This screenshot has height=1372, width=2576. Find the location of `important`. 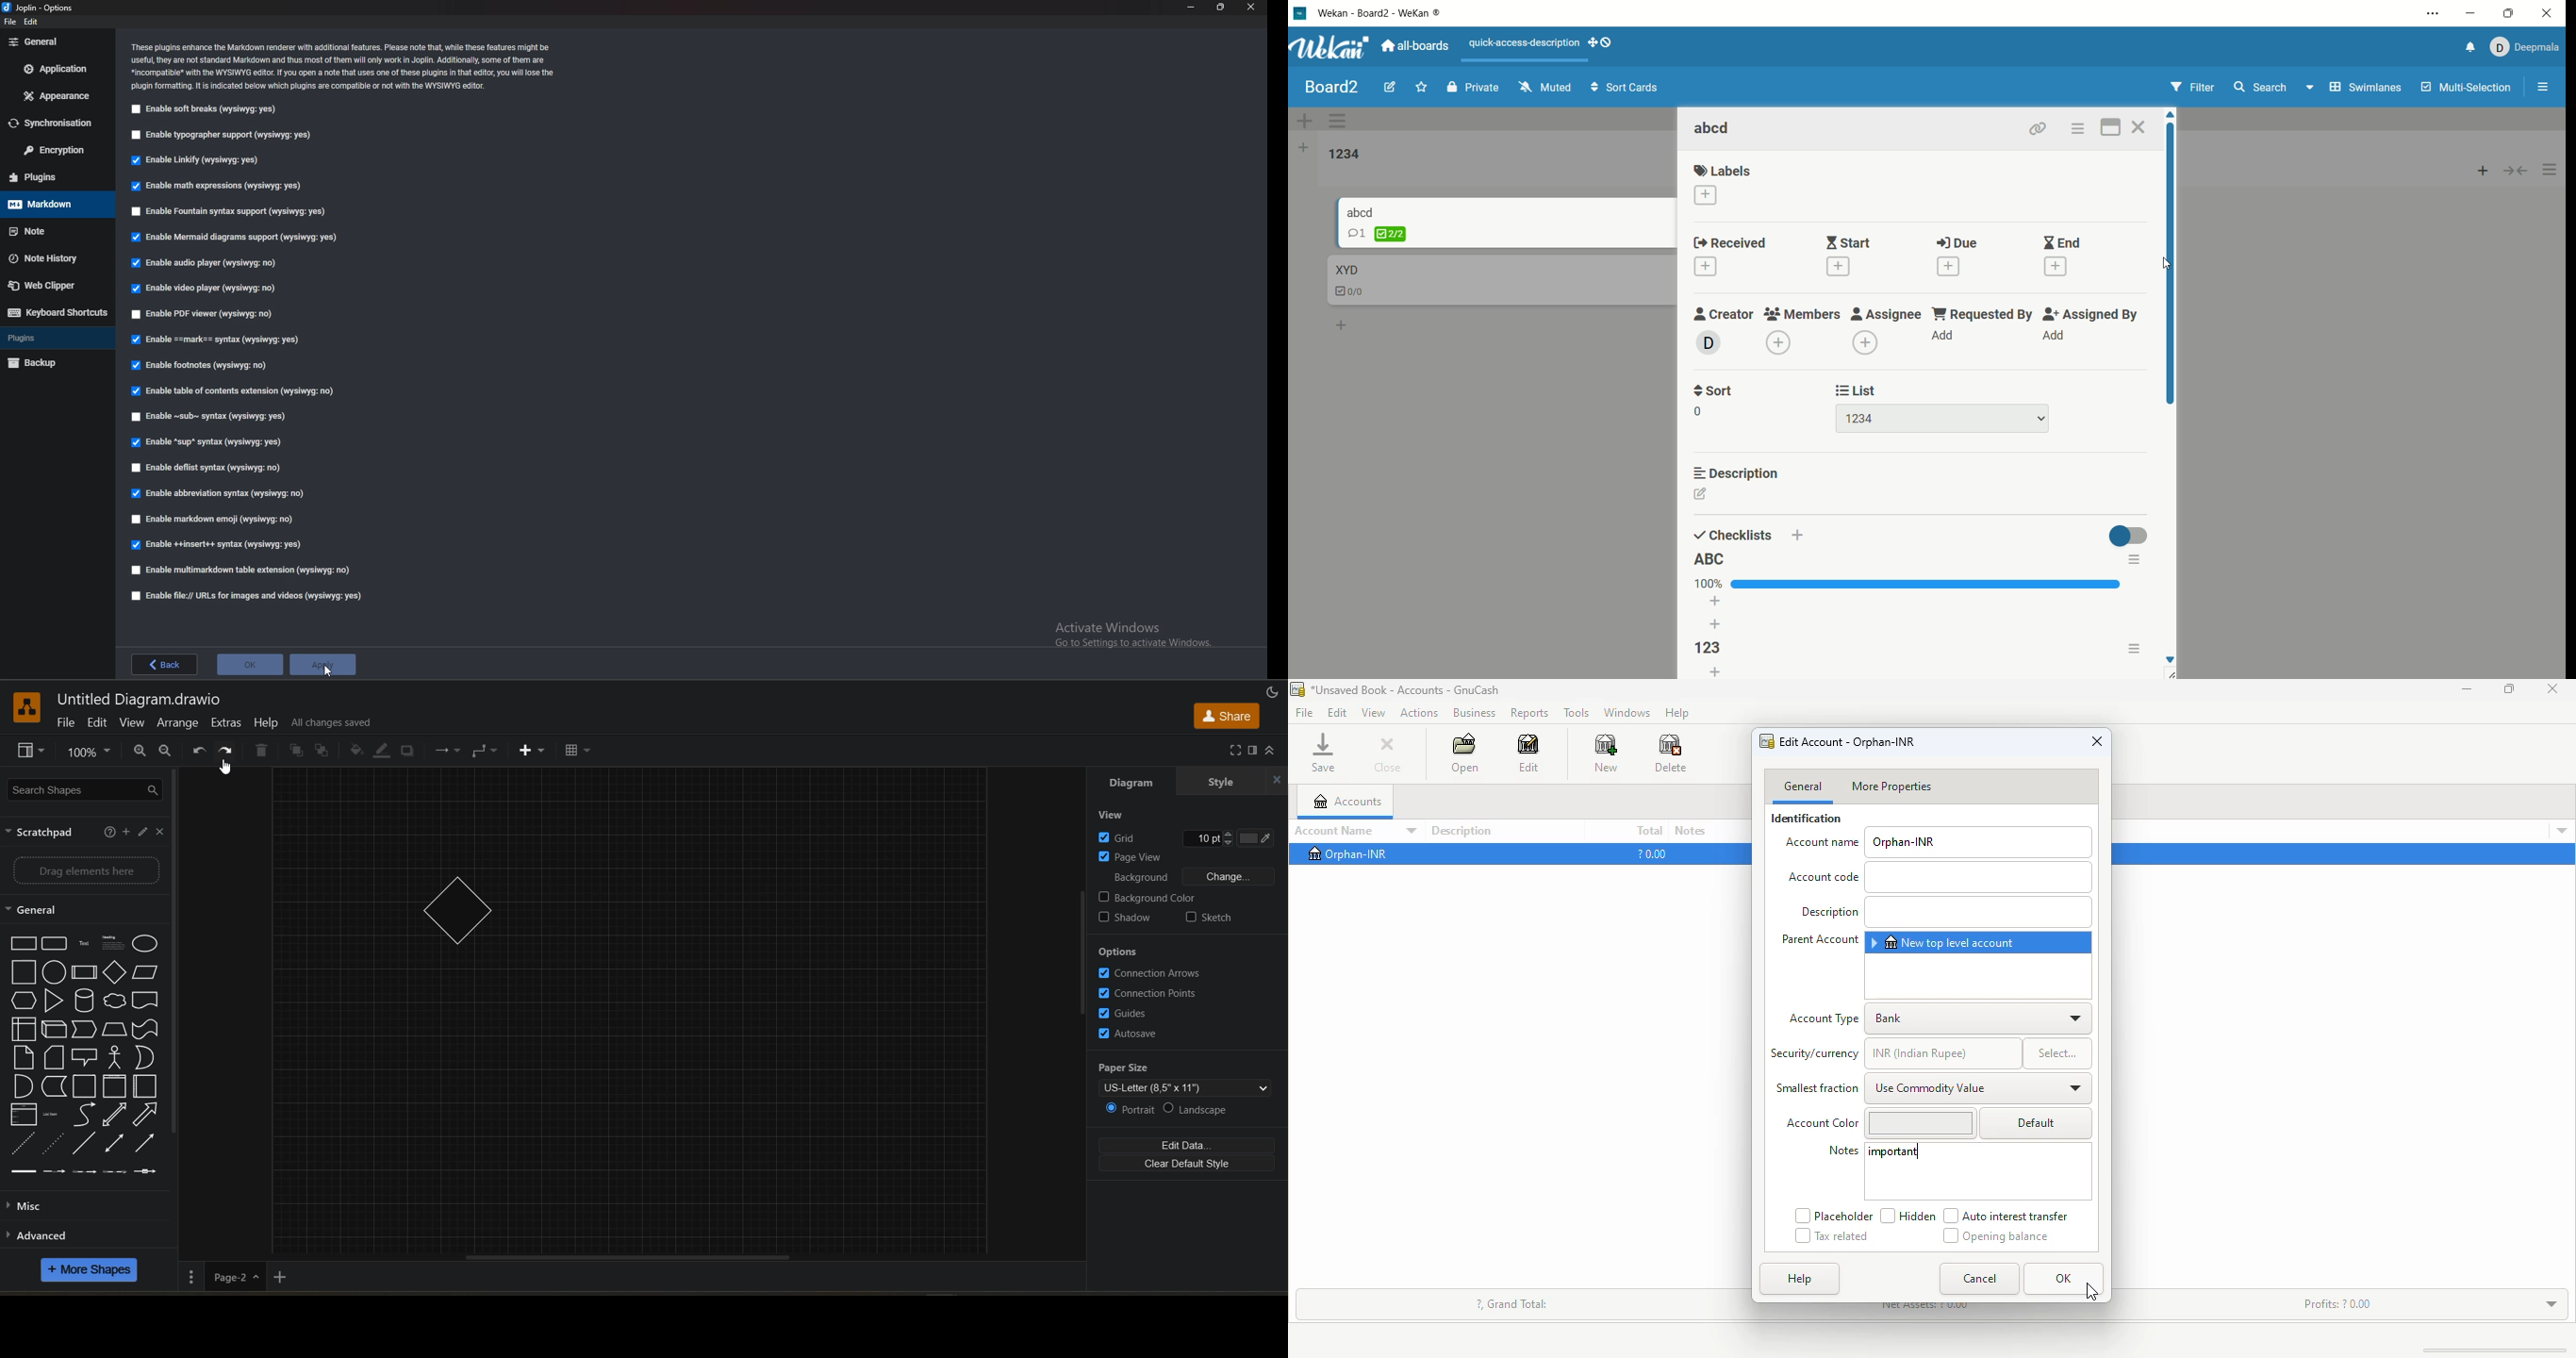

important is located at coordinates (1893, 1151).